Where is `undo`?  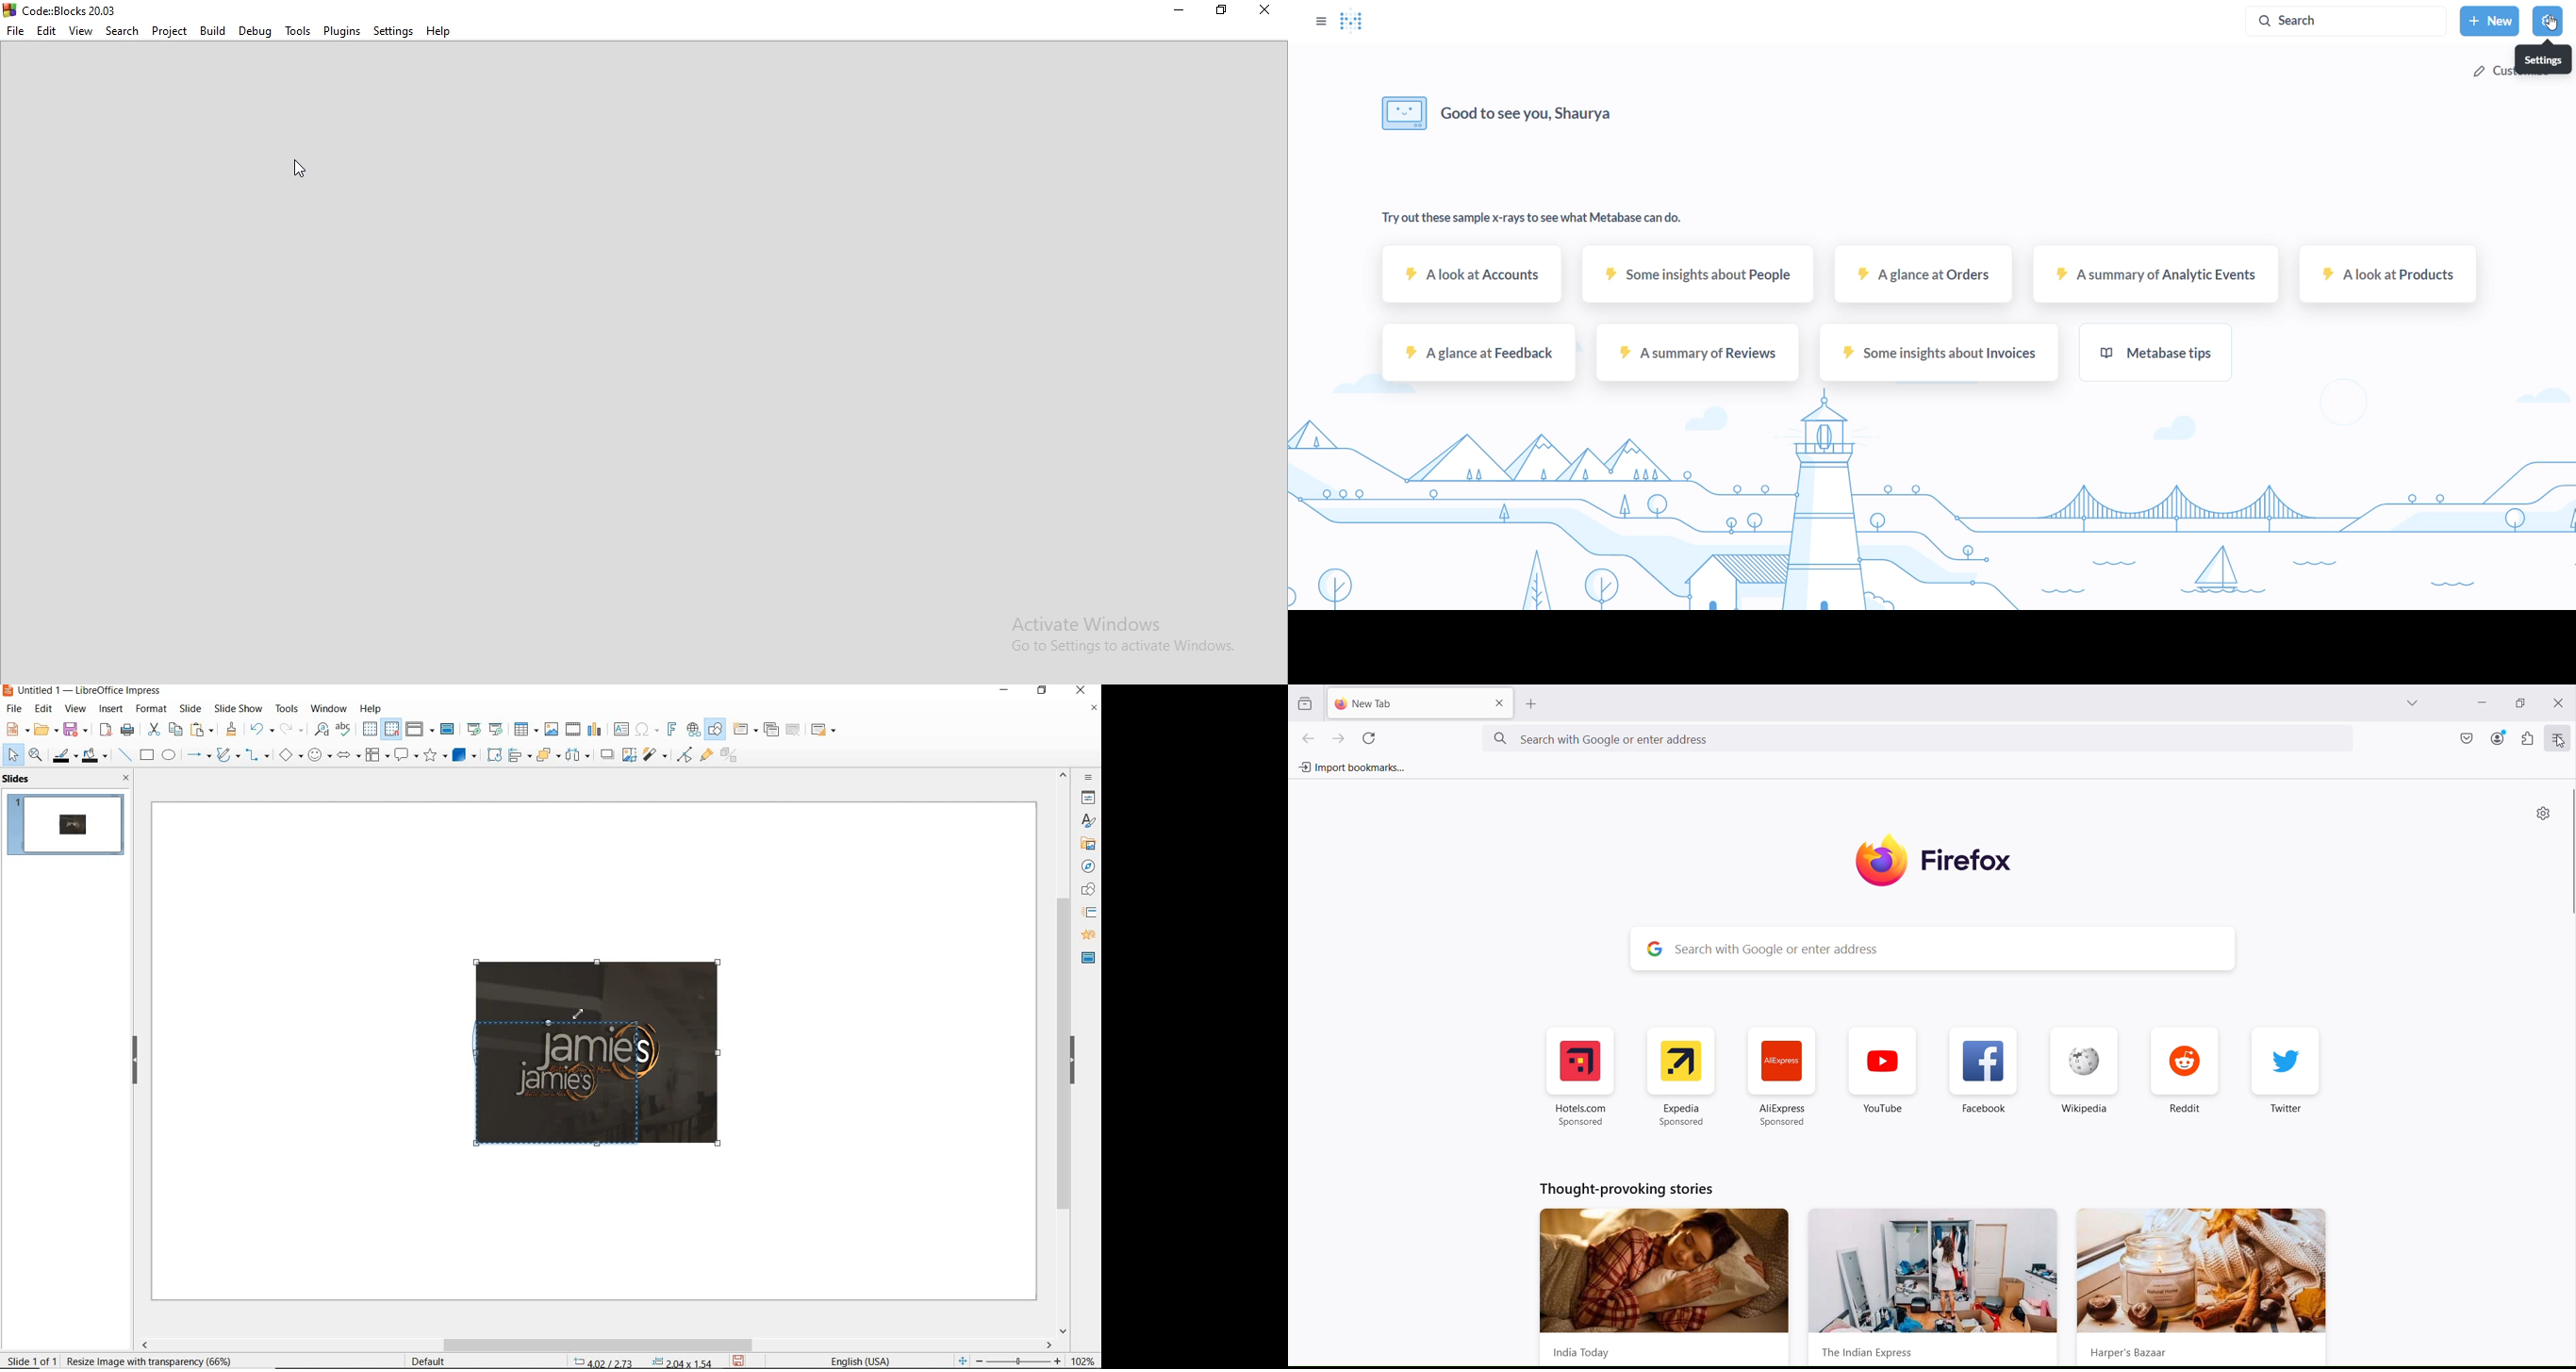 undo is located at coordinates (260, 730).